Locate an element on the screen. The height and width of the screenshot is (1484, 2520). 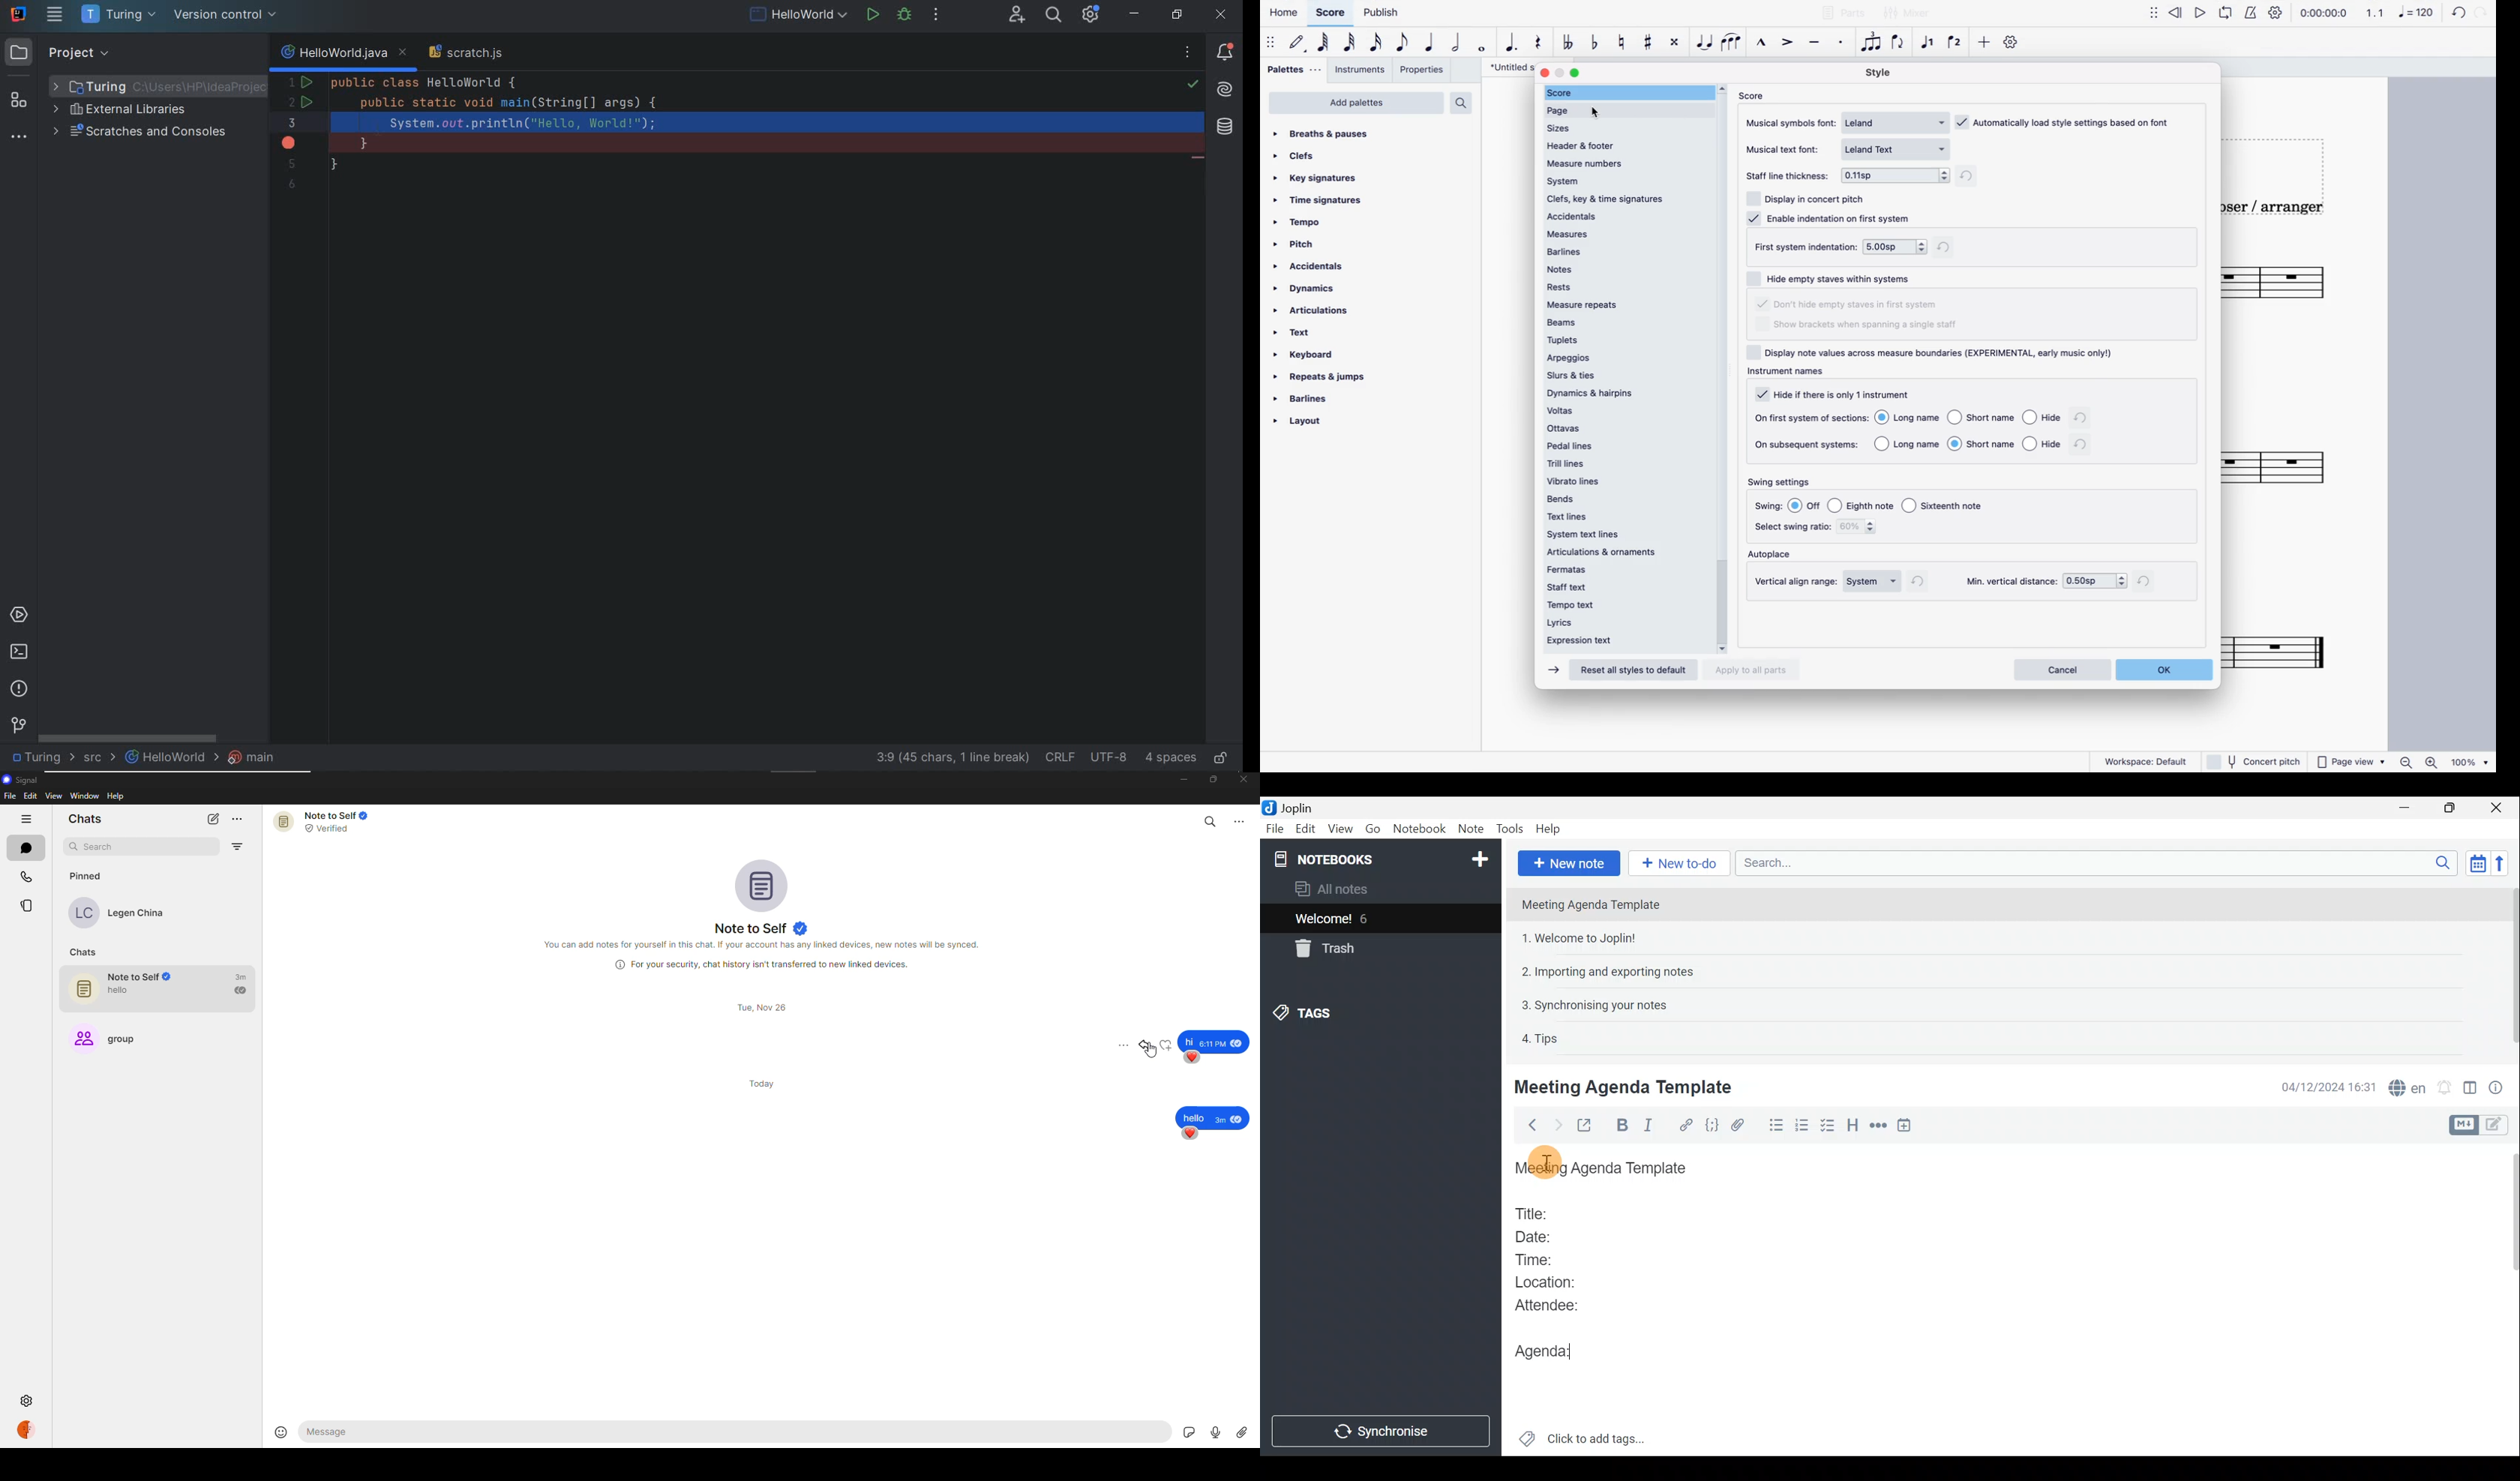
1. Welcome to Joplin! is located at coordinates (1583, 938).